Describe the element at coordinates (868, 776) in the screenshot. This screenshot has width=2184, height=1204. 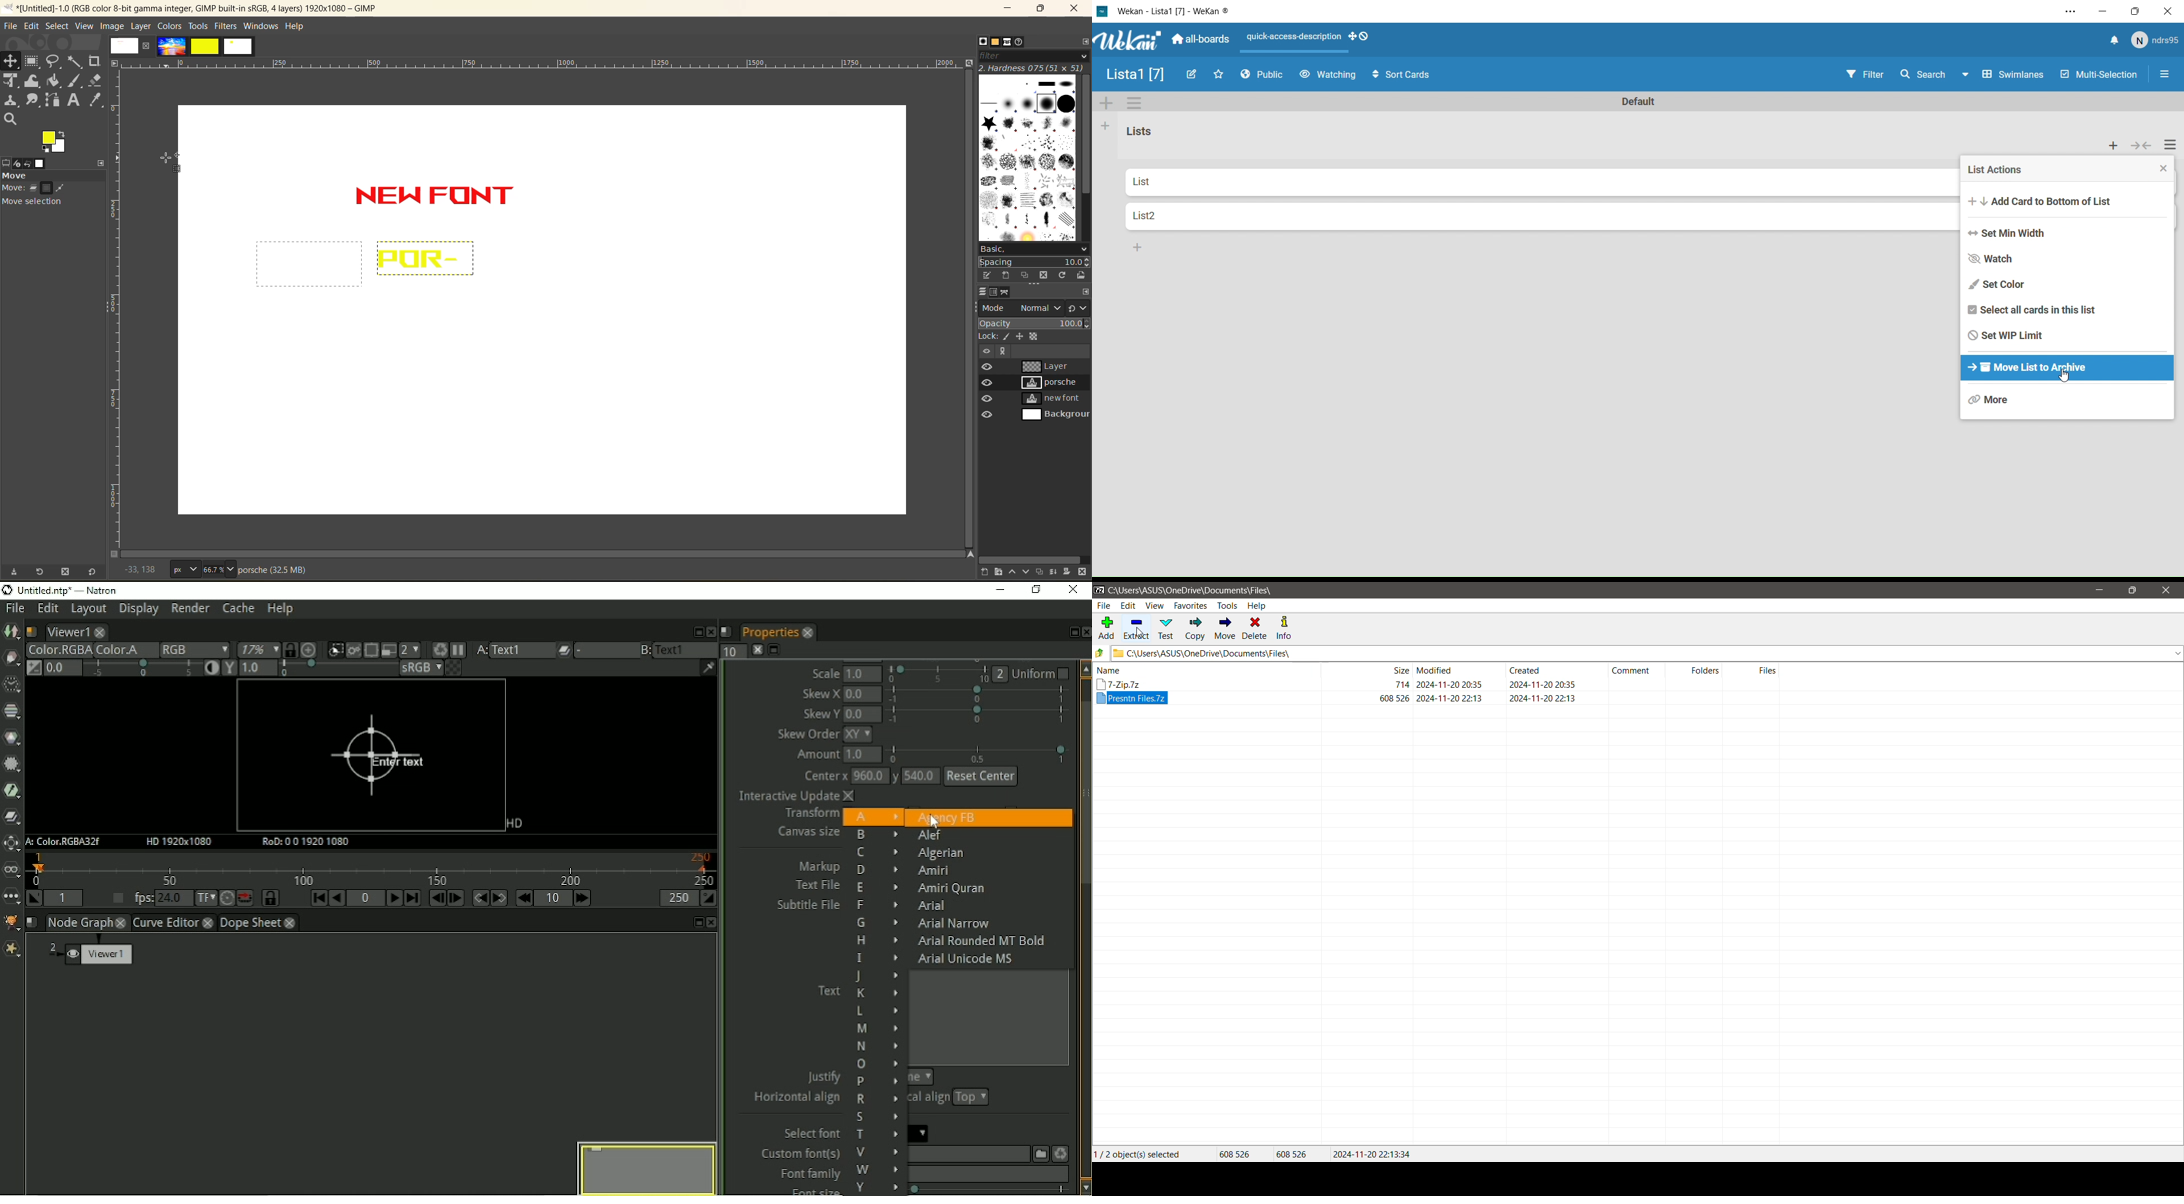
I see `960` at that location.